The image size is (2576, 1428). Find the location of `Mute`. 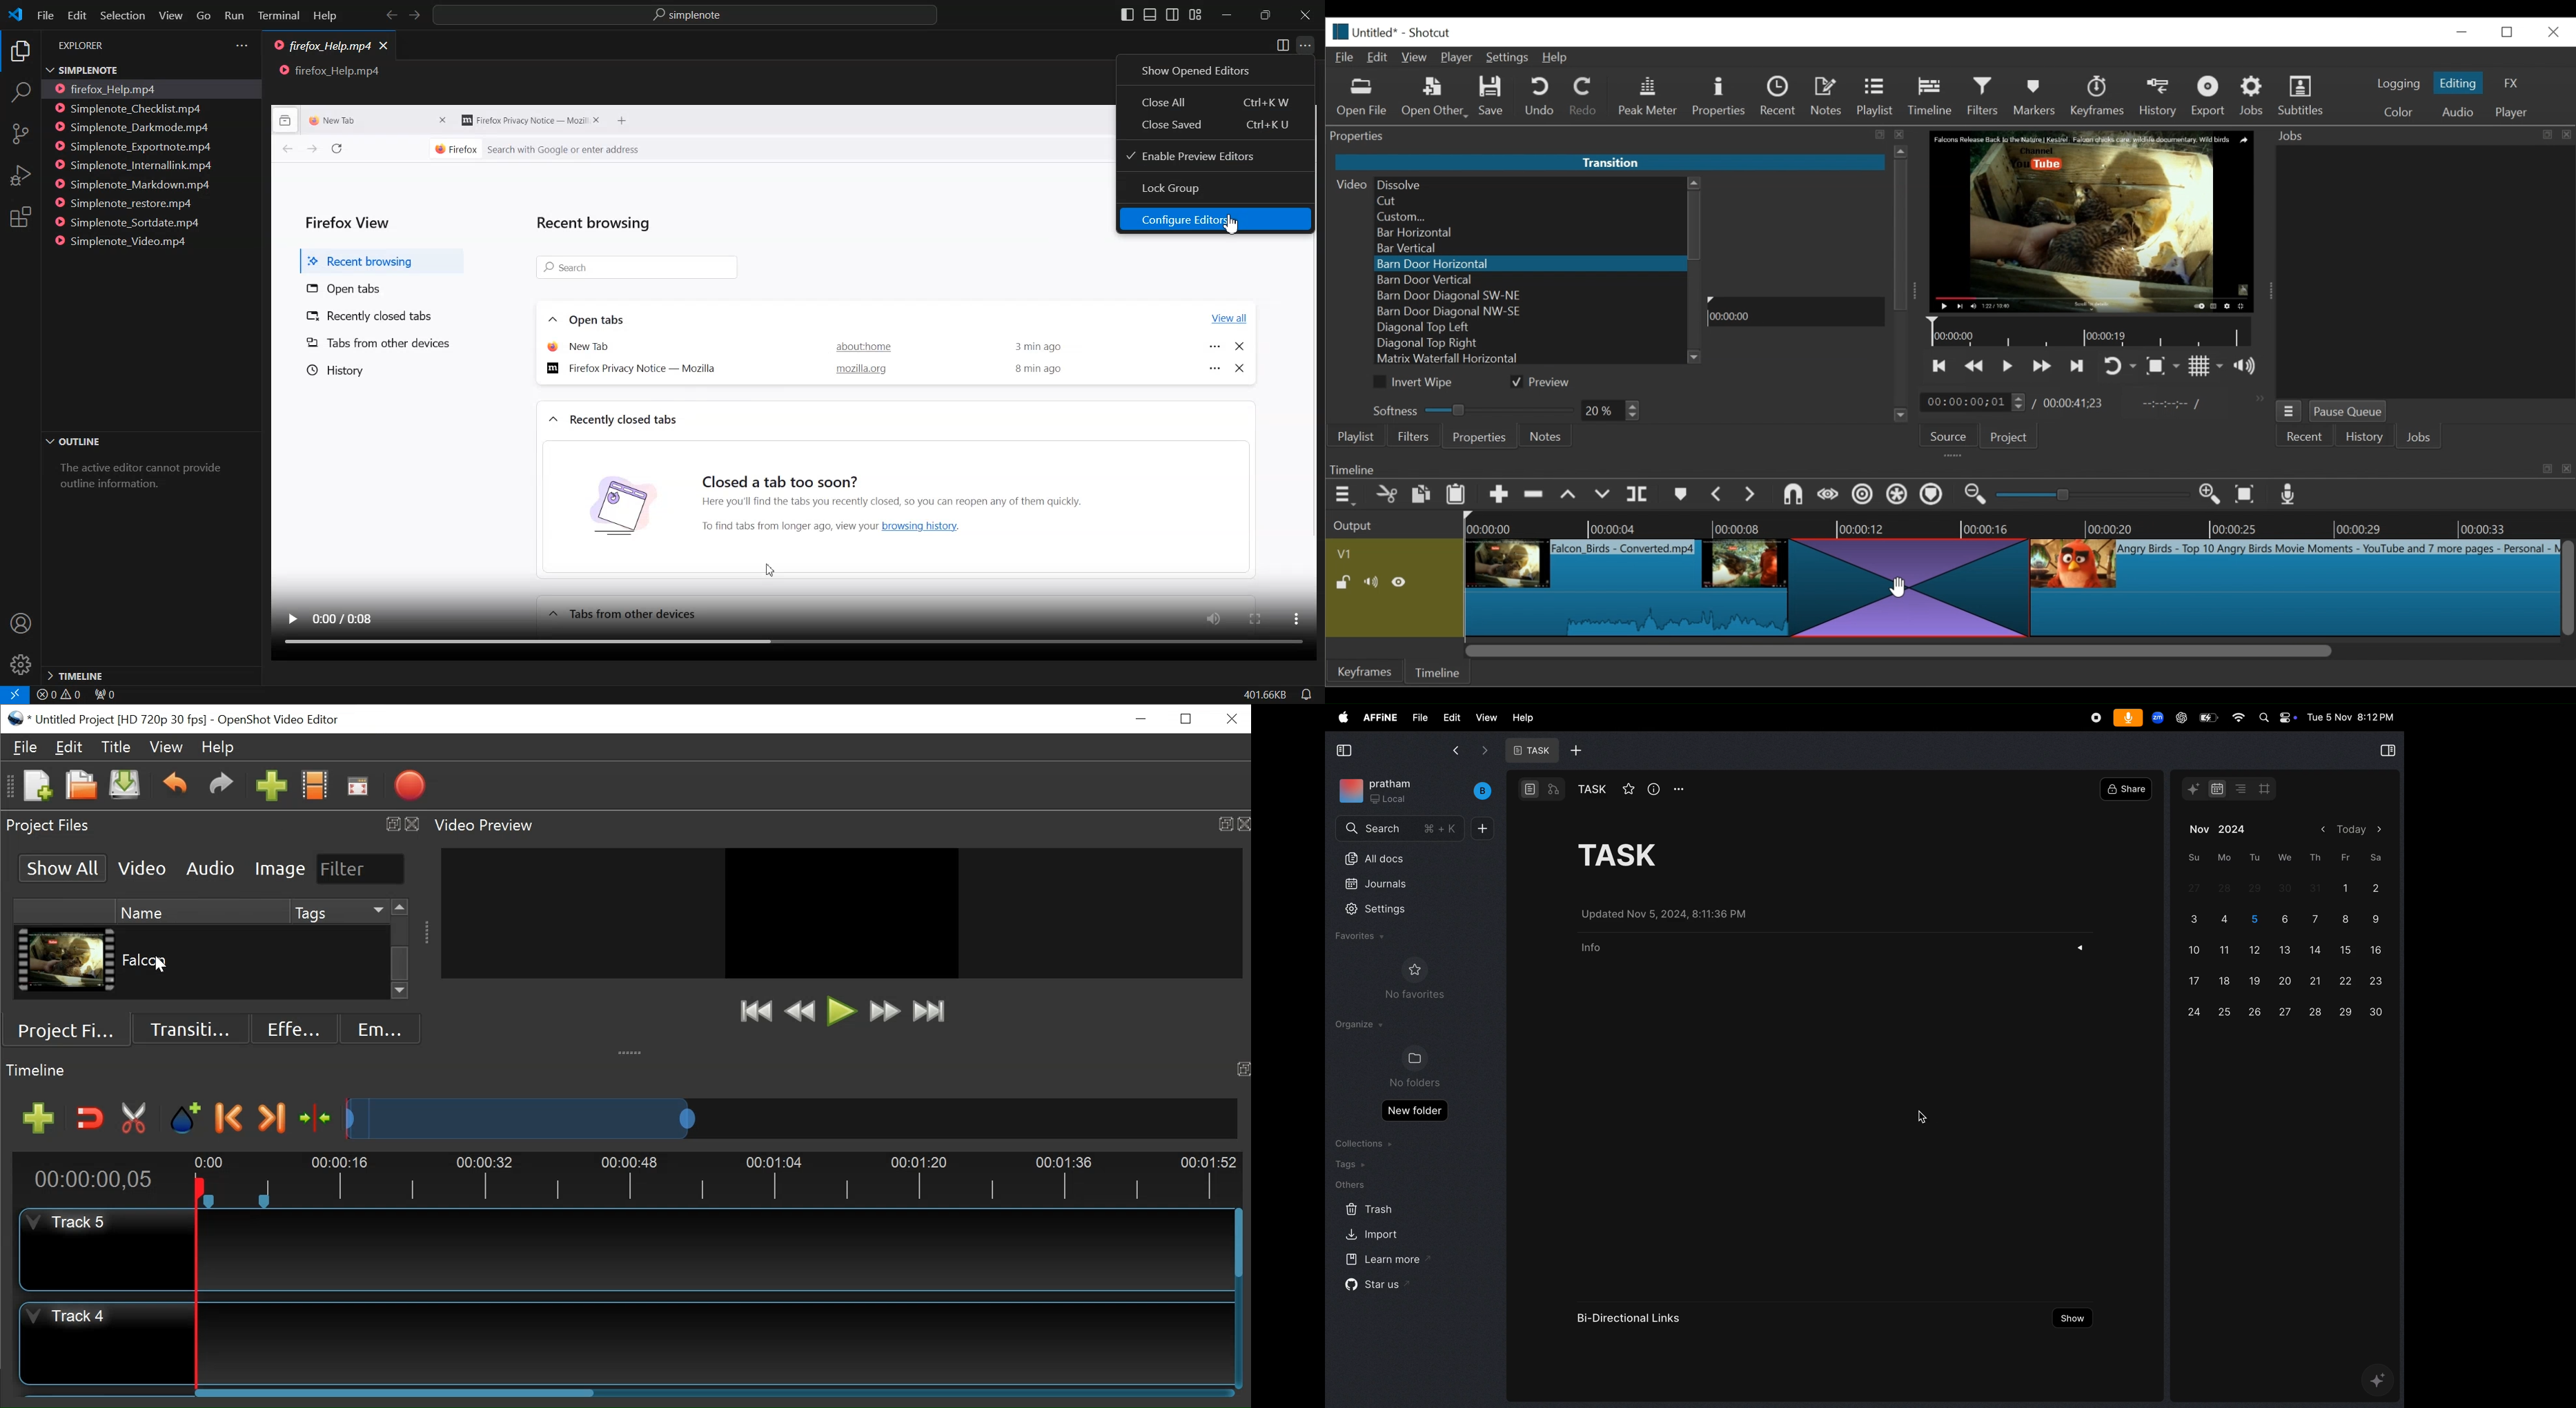

Mute is located at coordinates (1372, 581).